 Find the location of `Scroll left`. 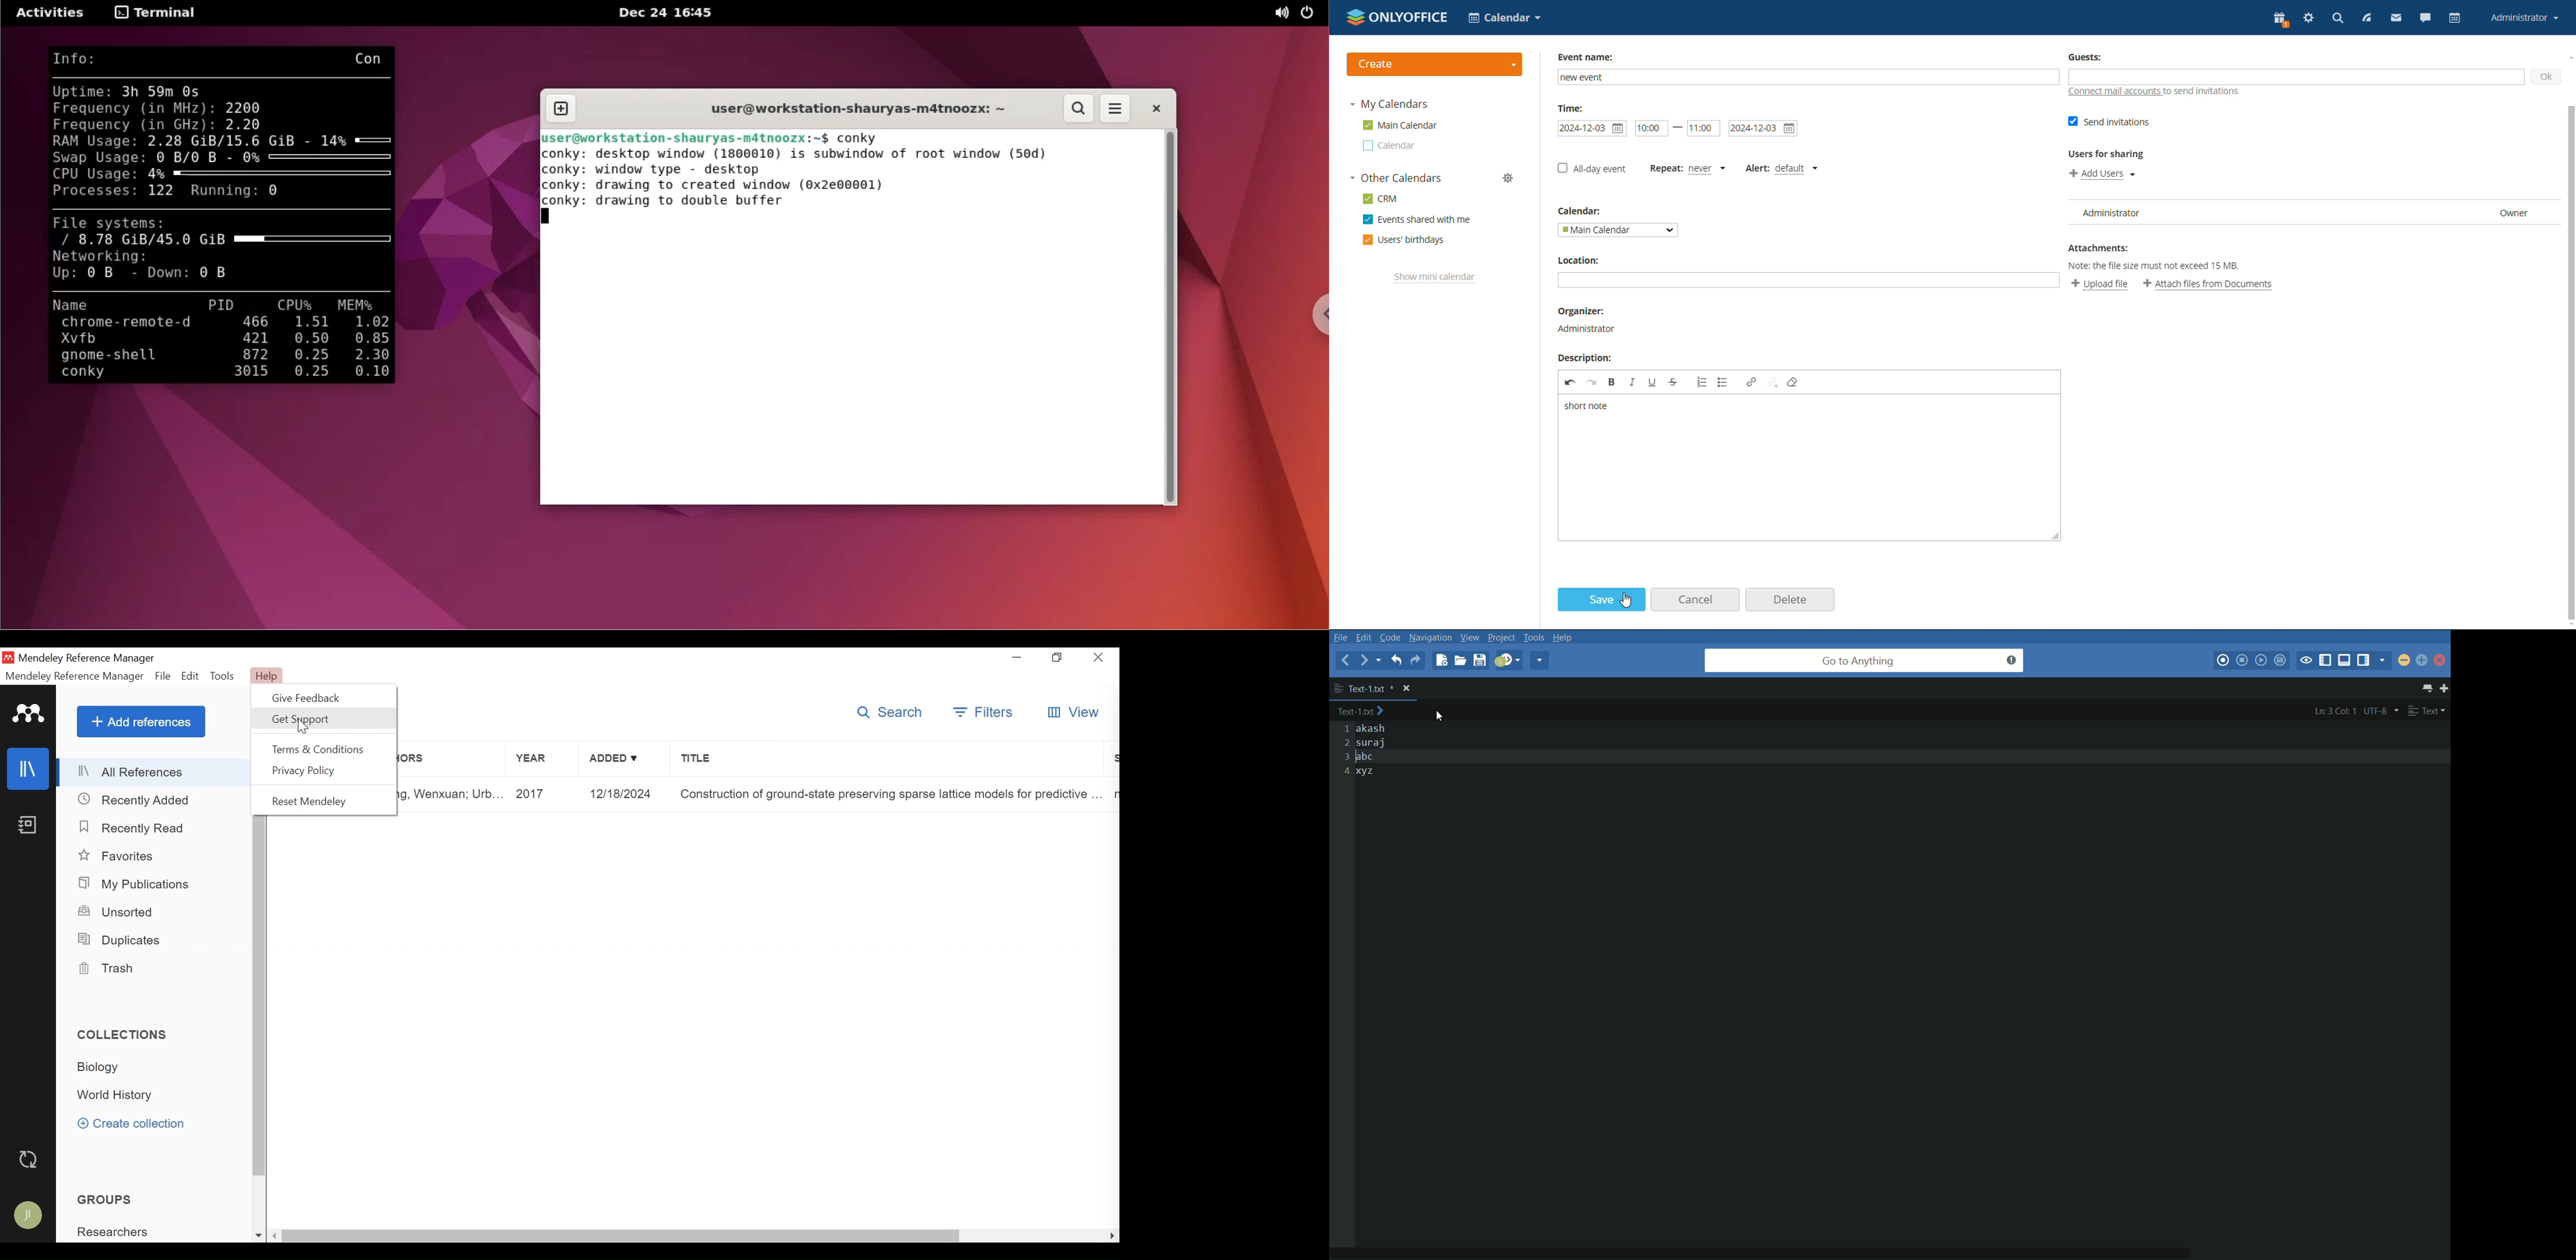

Scroll left is located at coordinates (277, 1236).